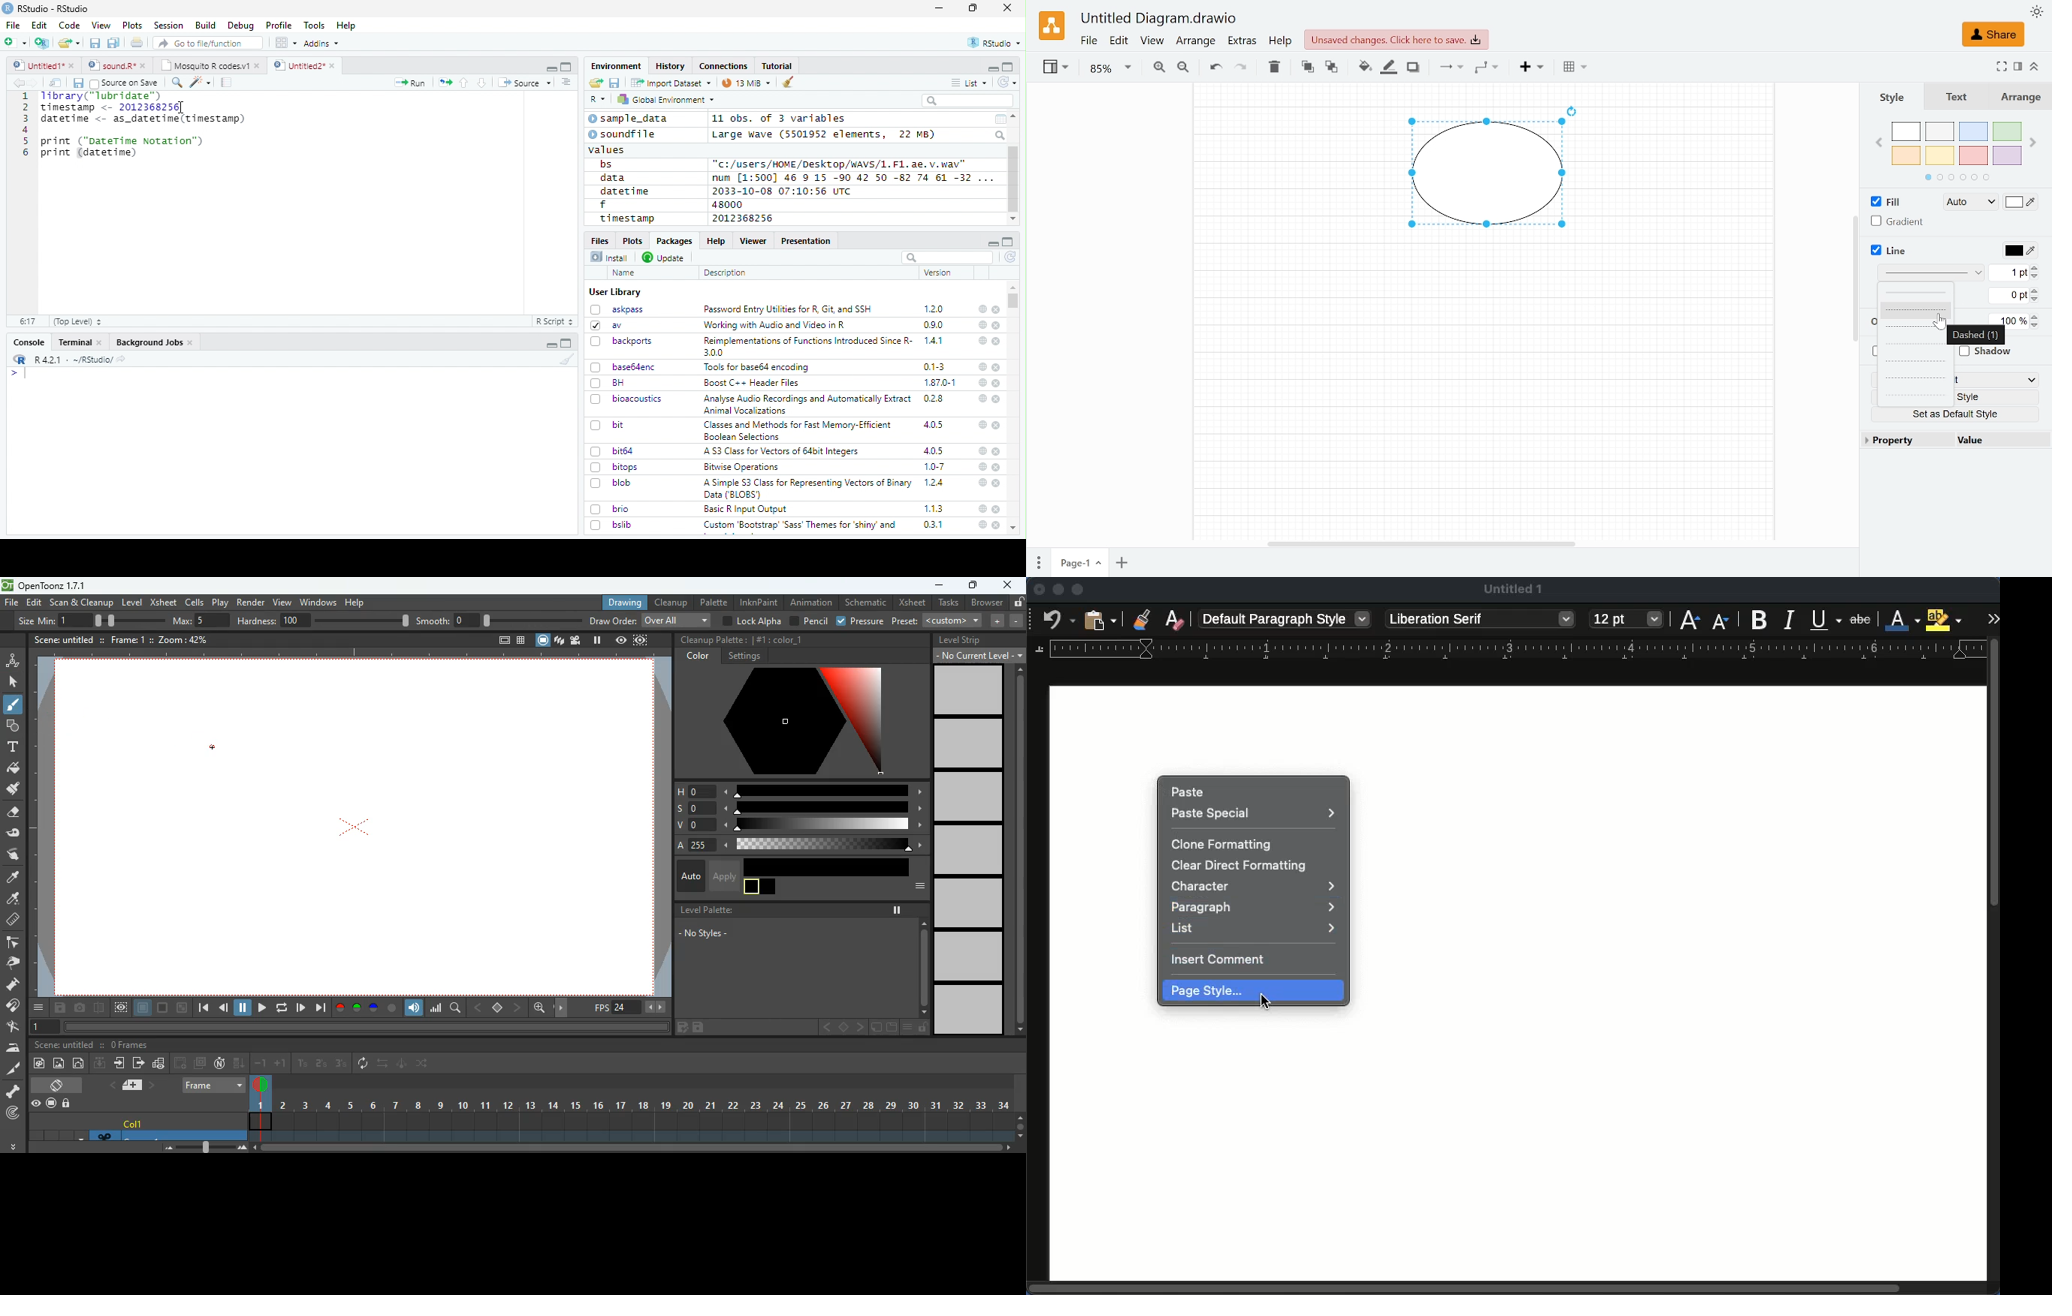 This screenshot has width=2072, height=1316. Describe the element at coordinates (934, 325) in the screenshot. I see `0.9.0` at that location.